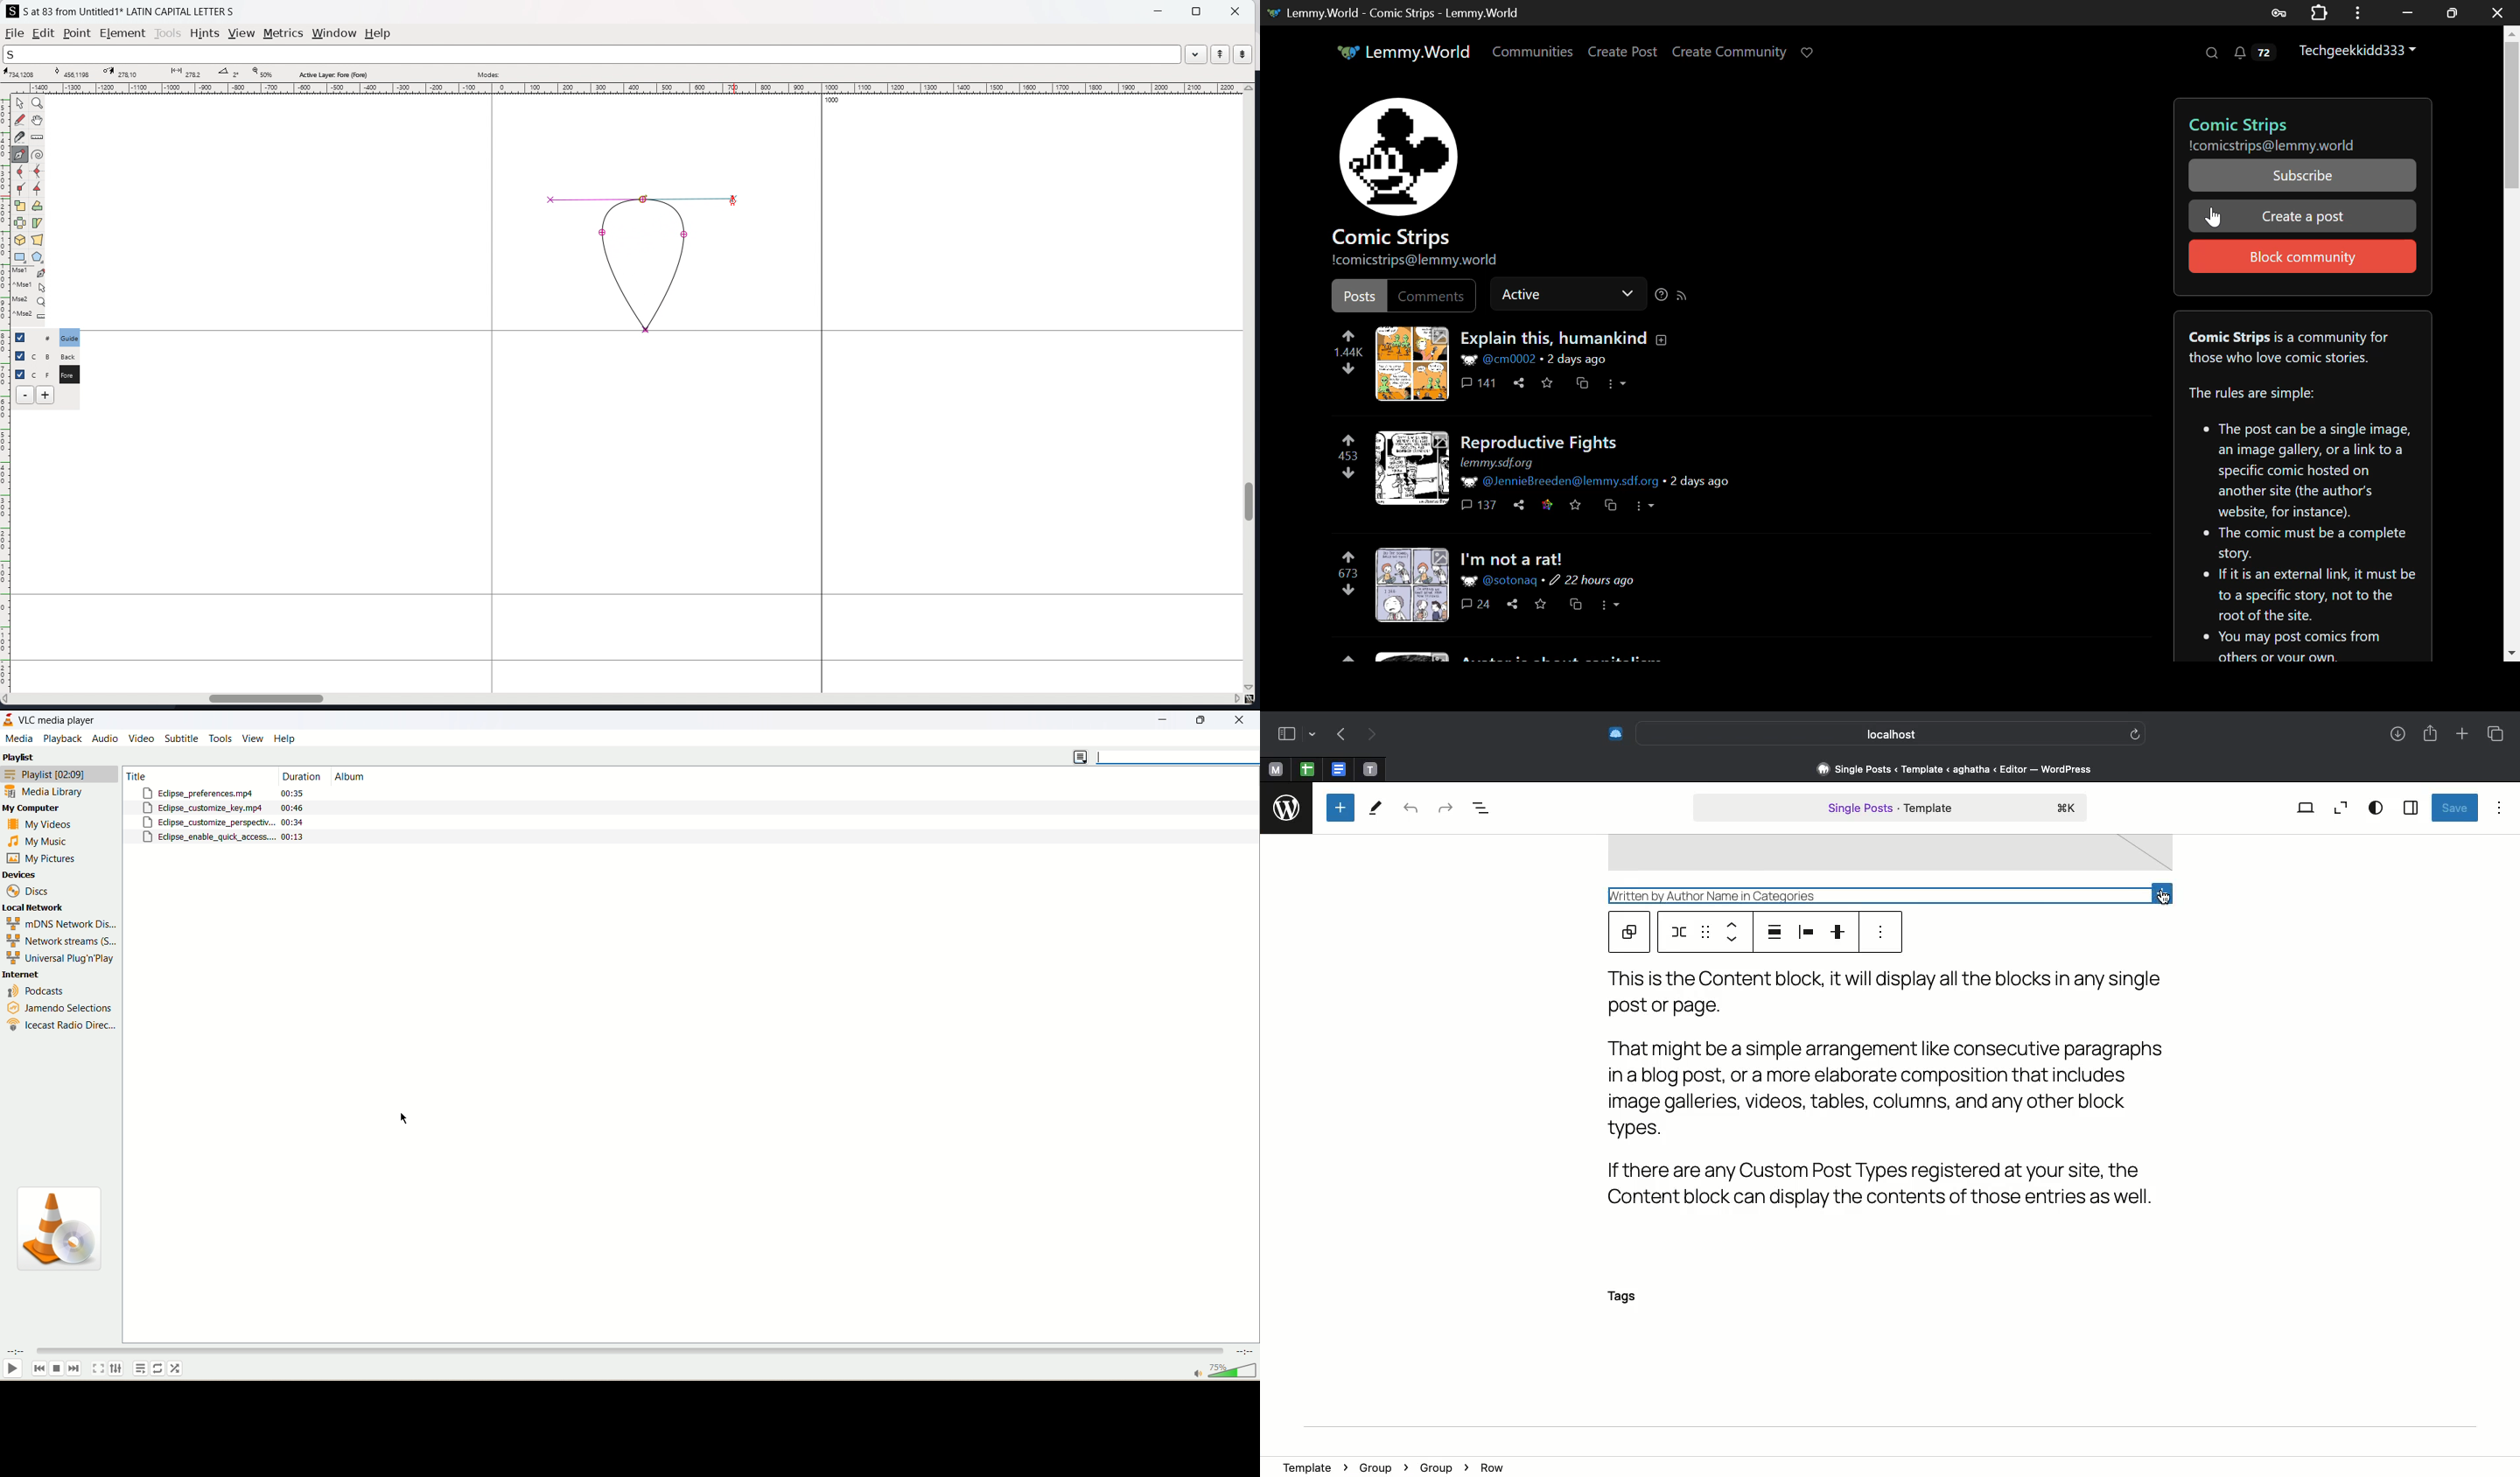  I want to click on add a curve point always either vertically or horizontally, so click(38, 172).